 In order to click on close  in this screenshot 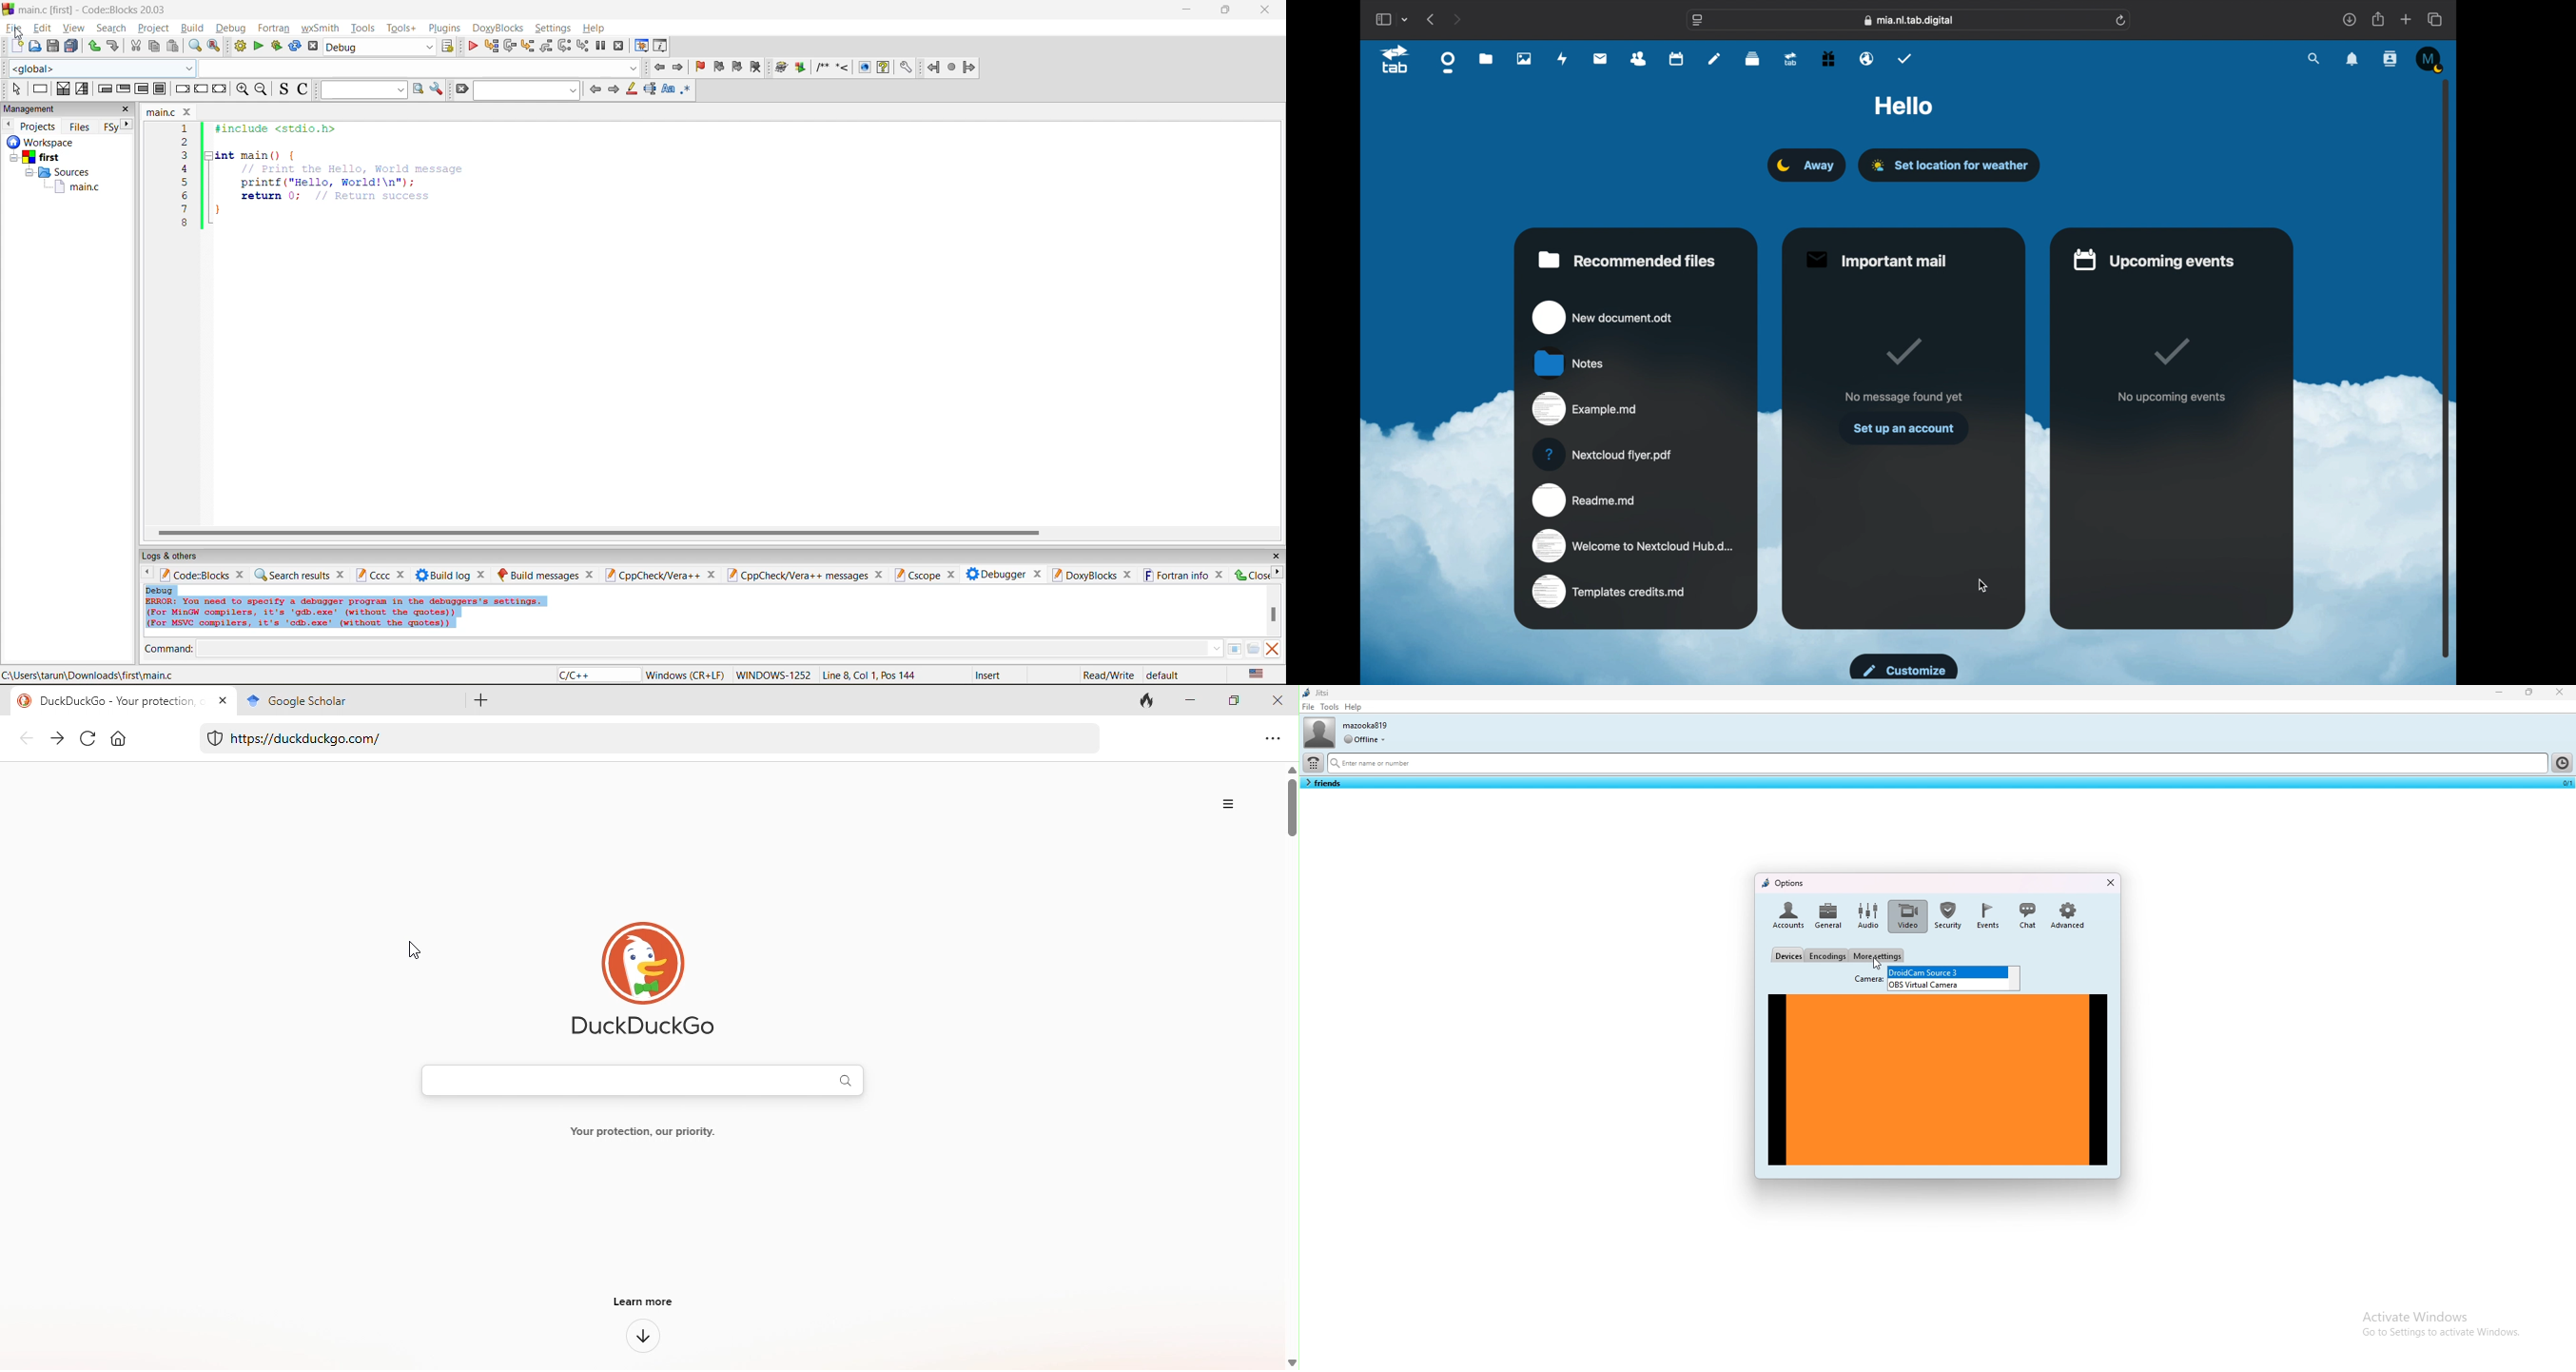, I will do `click(1267, 10)`.